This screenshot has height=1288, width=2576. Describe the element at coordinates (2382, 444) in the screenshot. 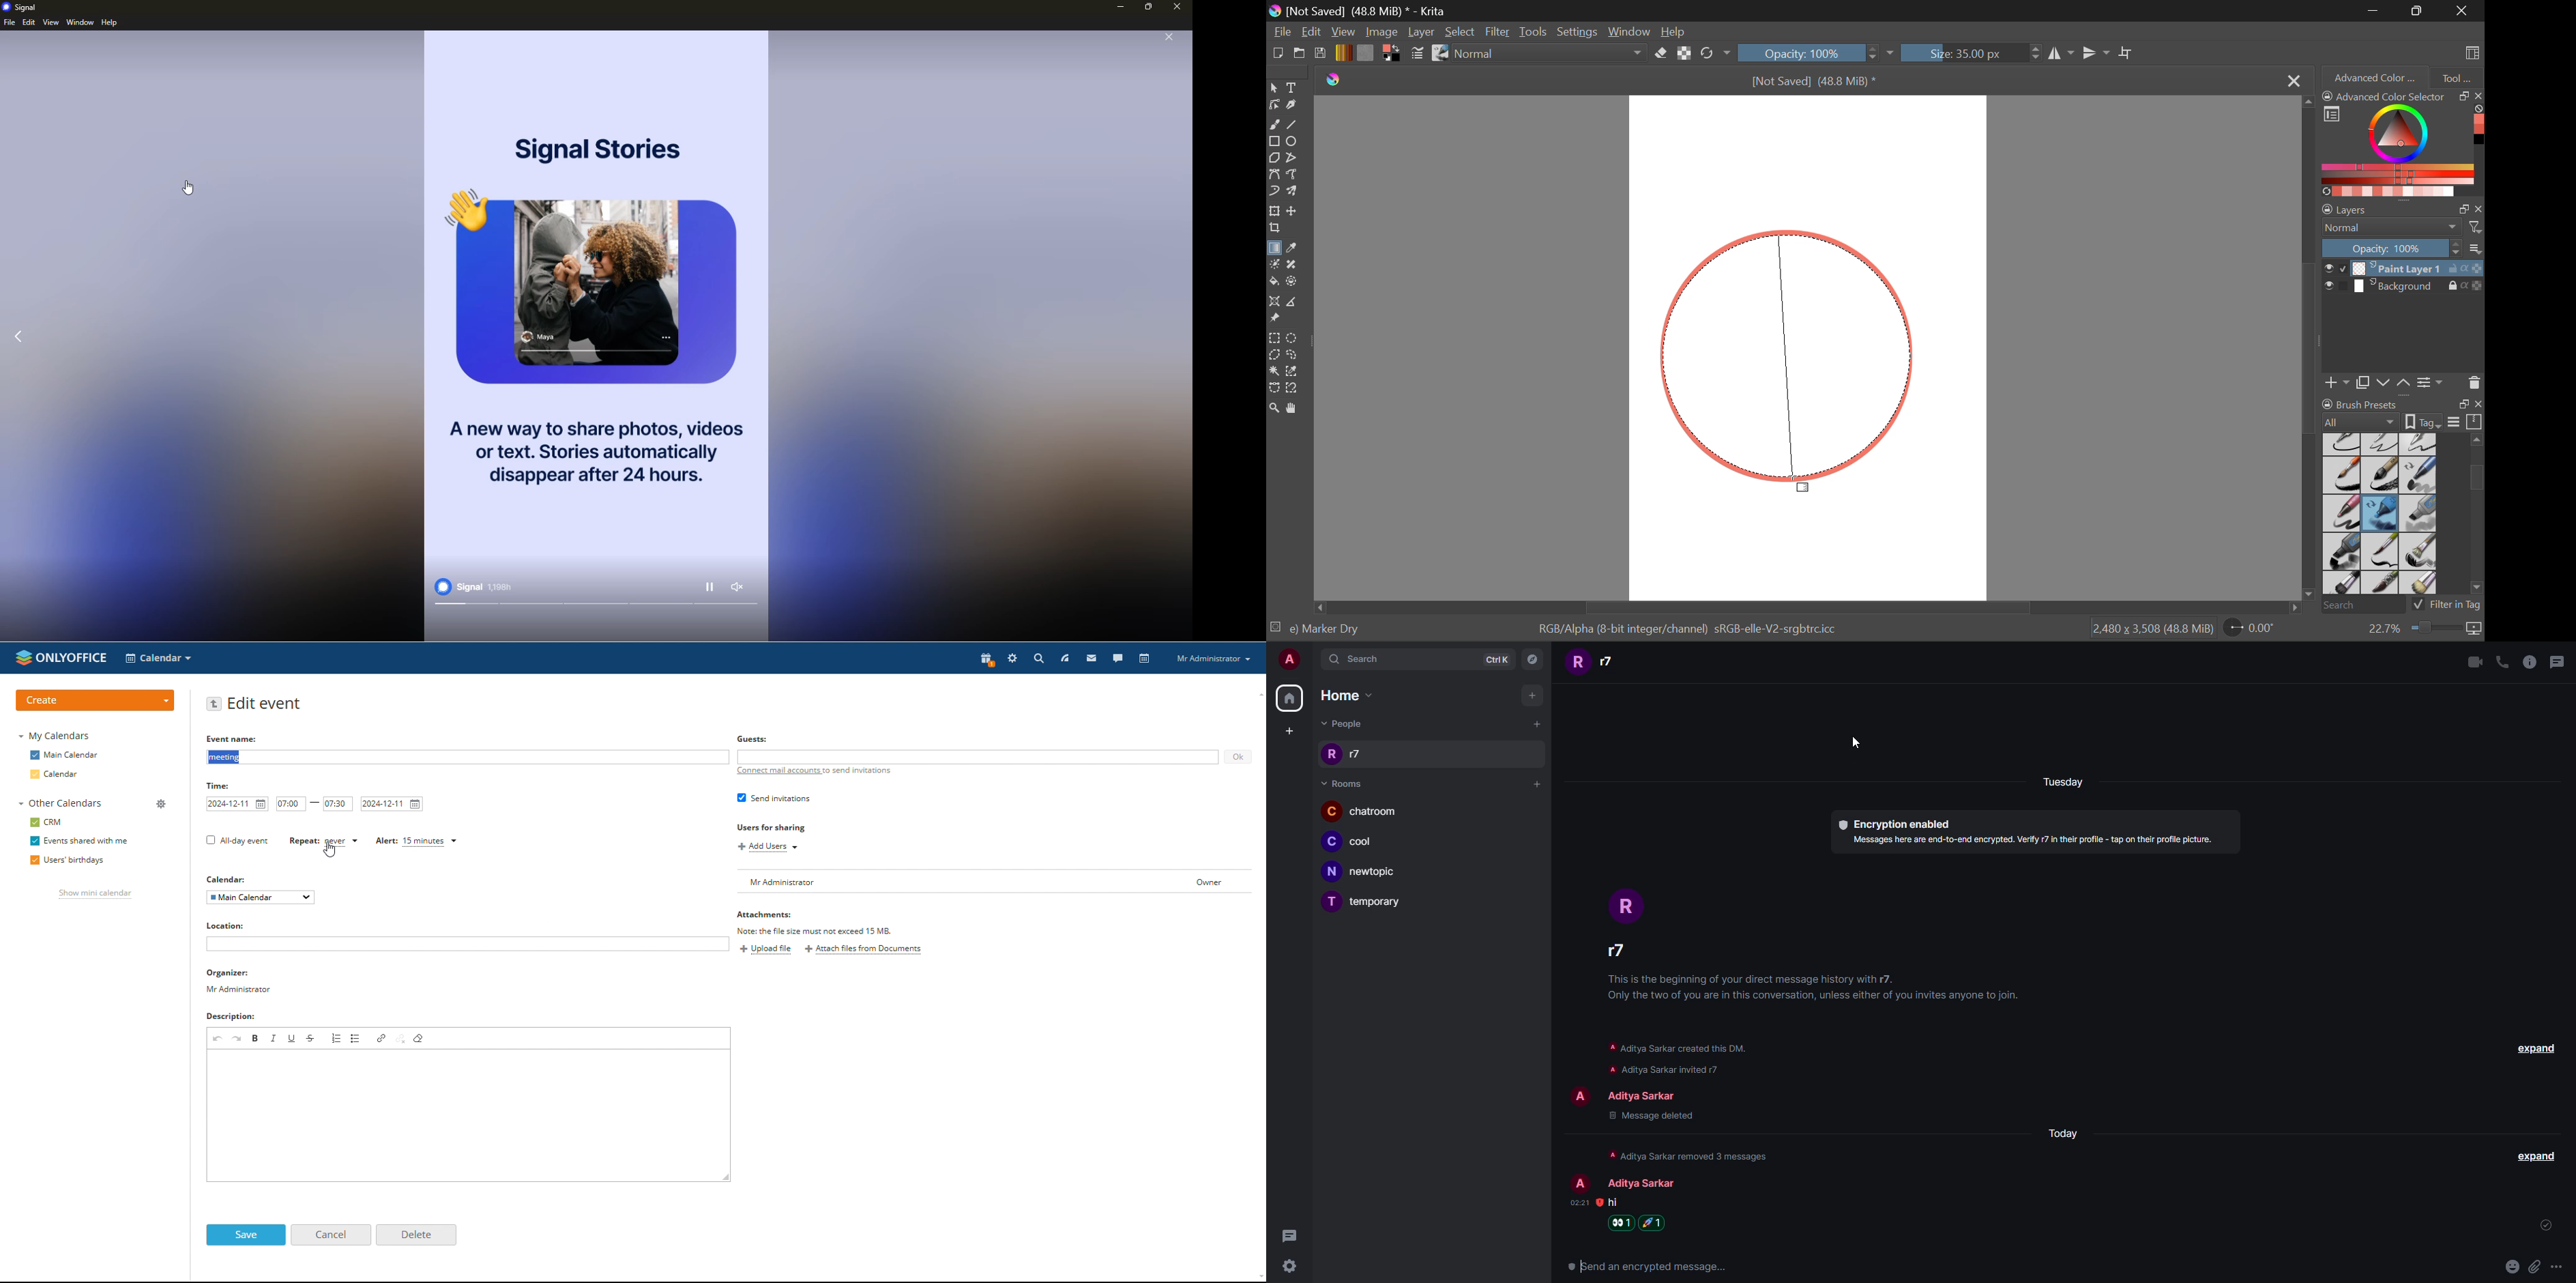

I see `Ink-3 Gpen` at that location.